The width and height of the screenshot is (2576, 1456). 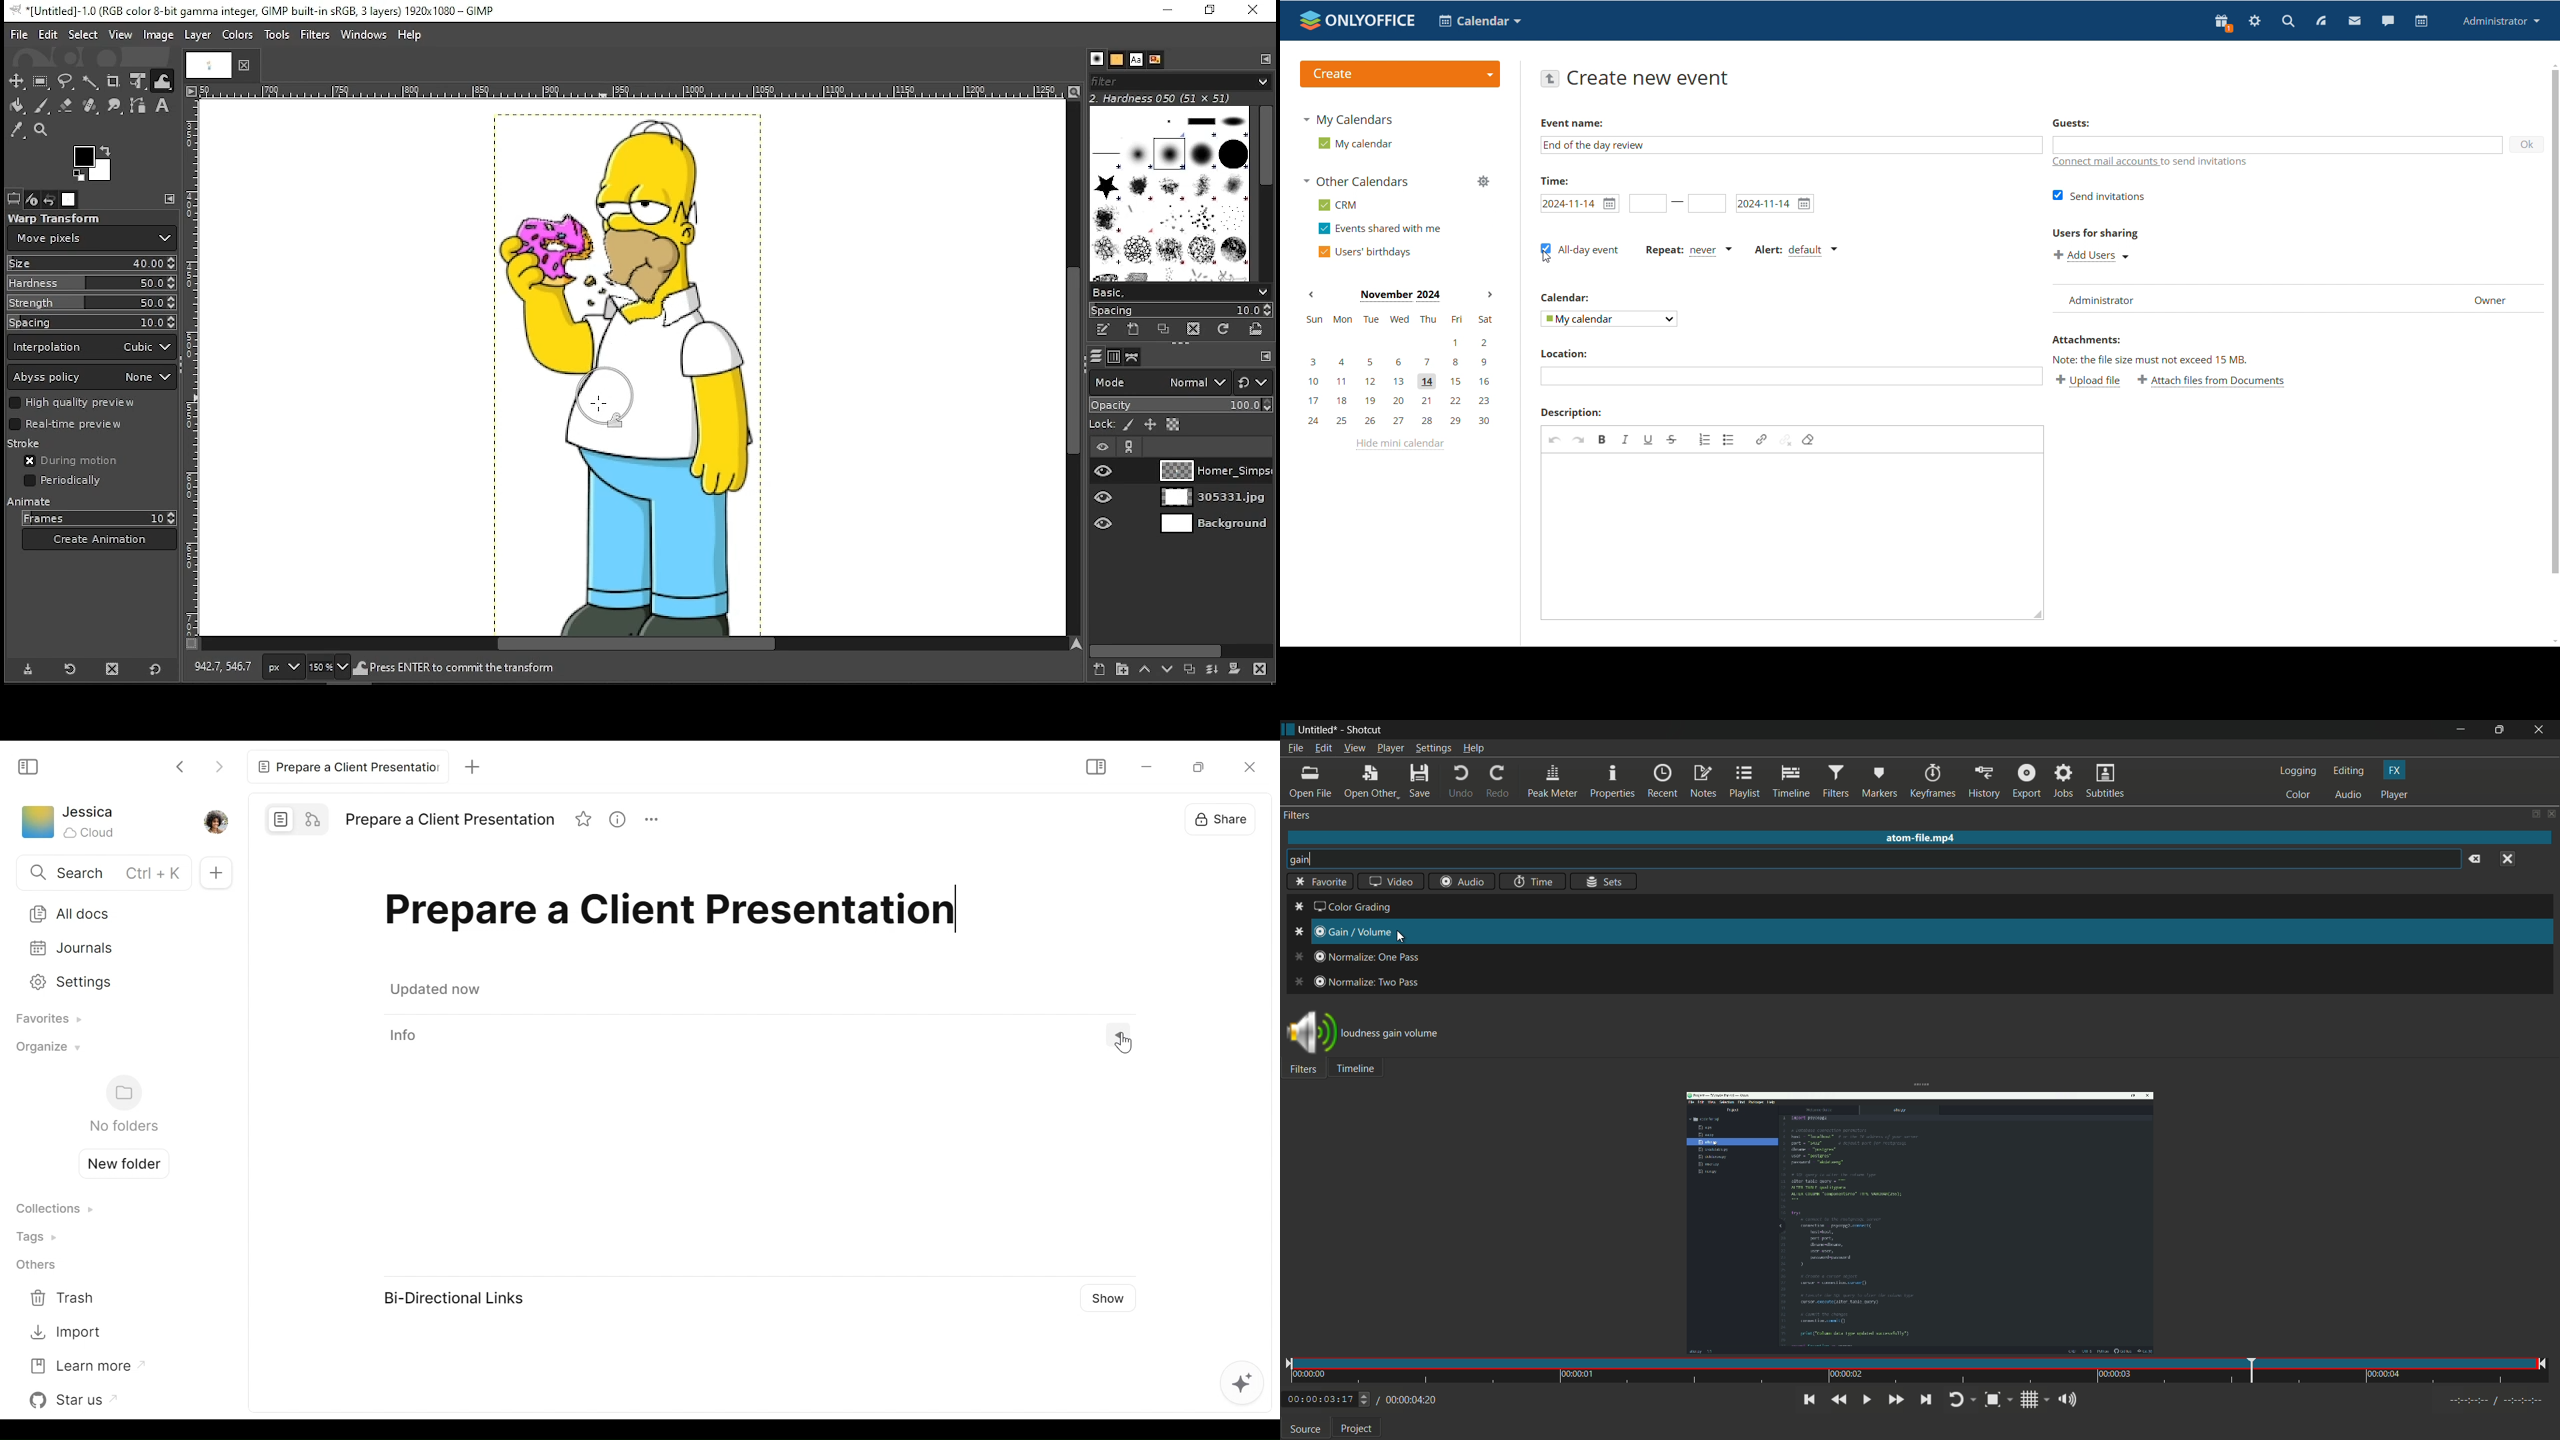 I want to click on units, so click(x=284, y=667).